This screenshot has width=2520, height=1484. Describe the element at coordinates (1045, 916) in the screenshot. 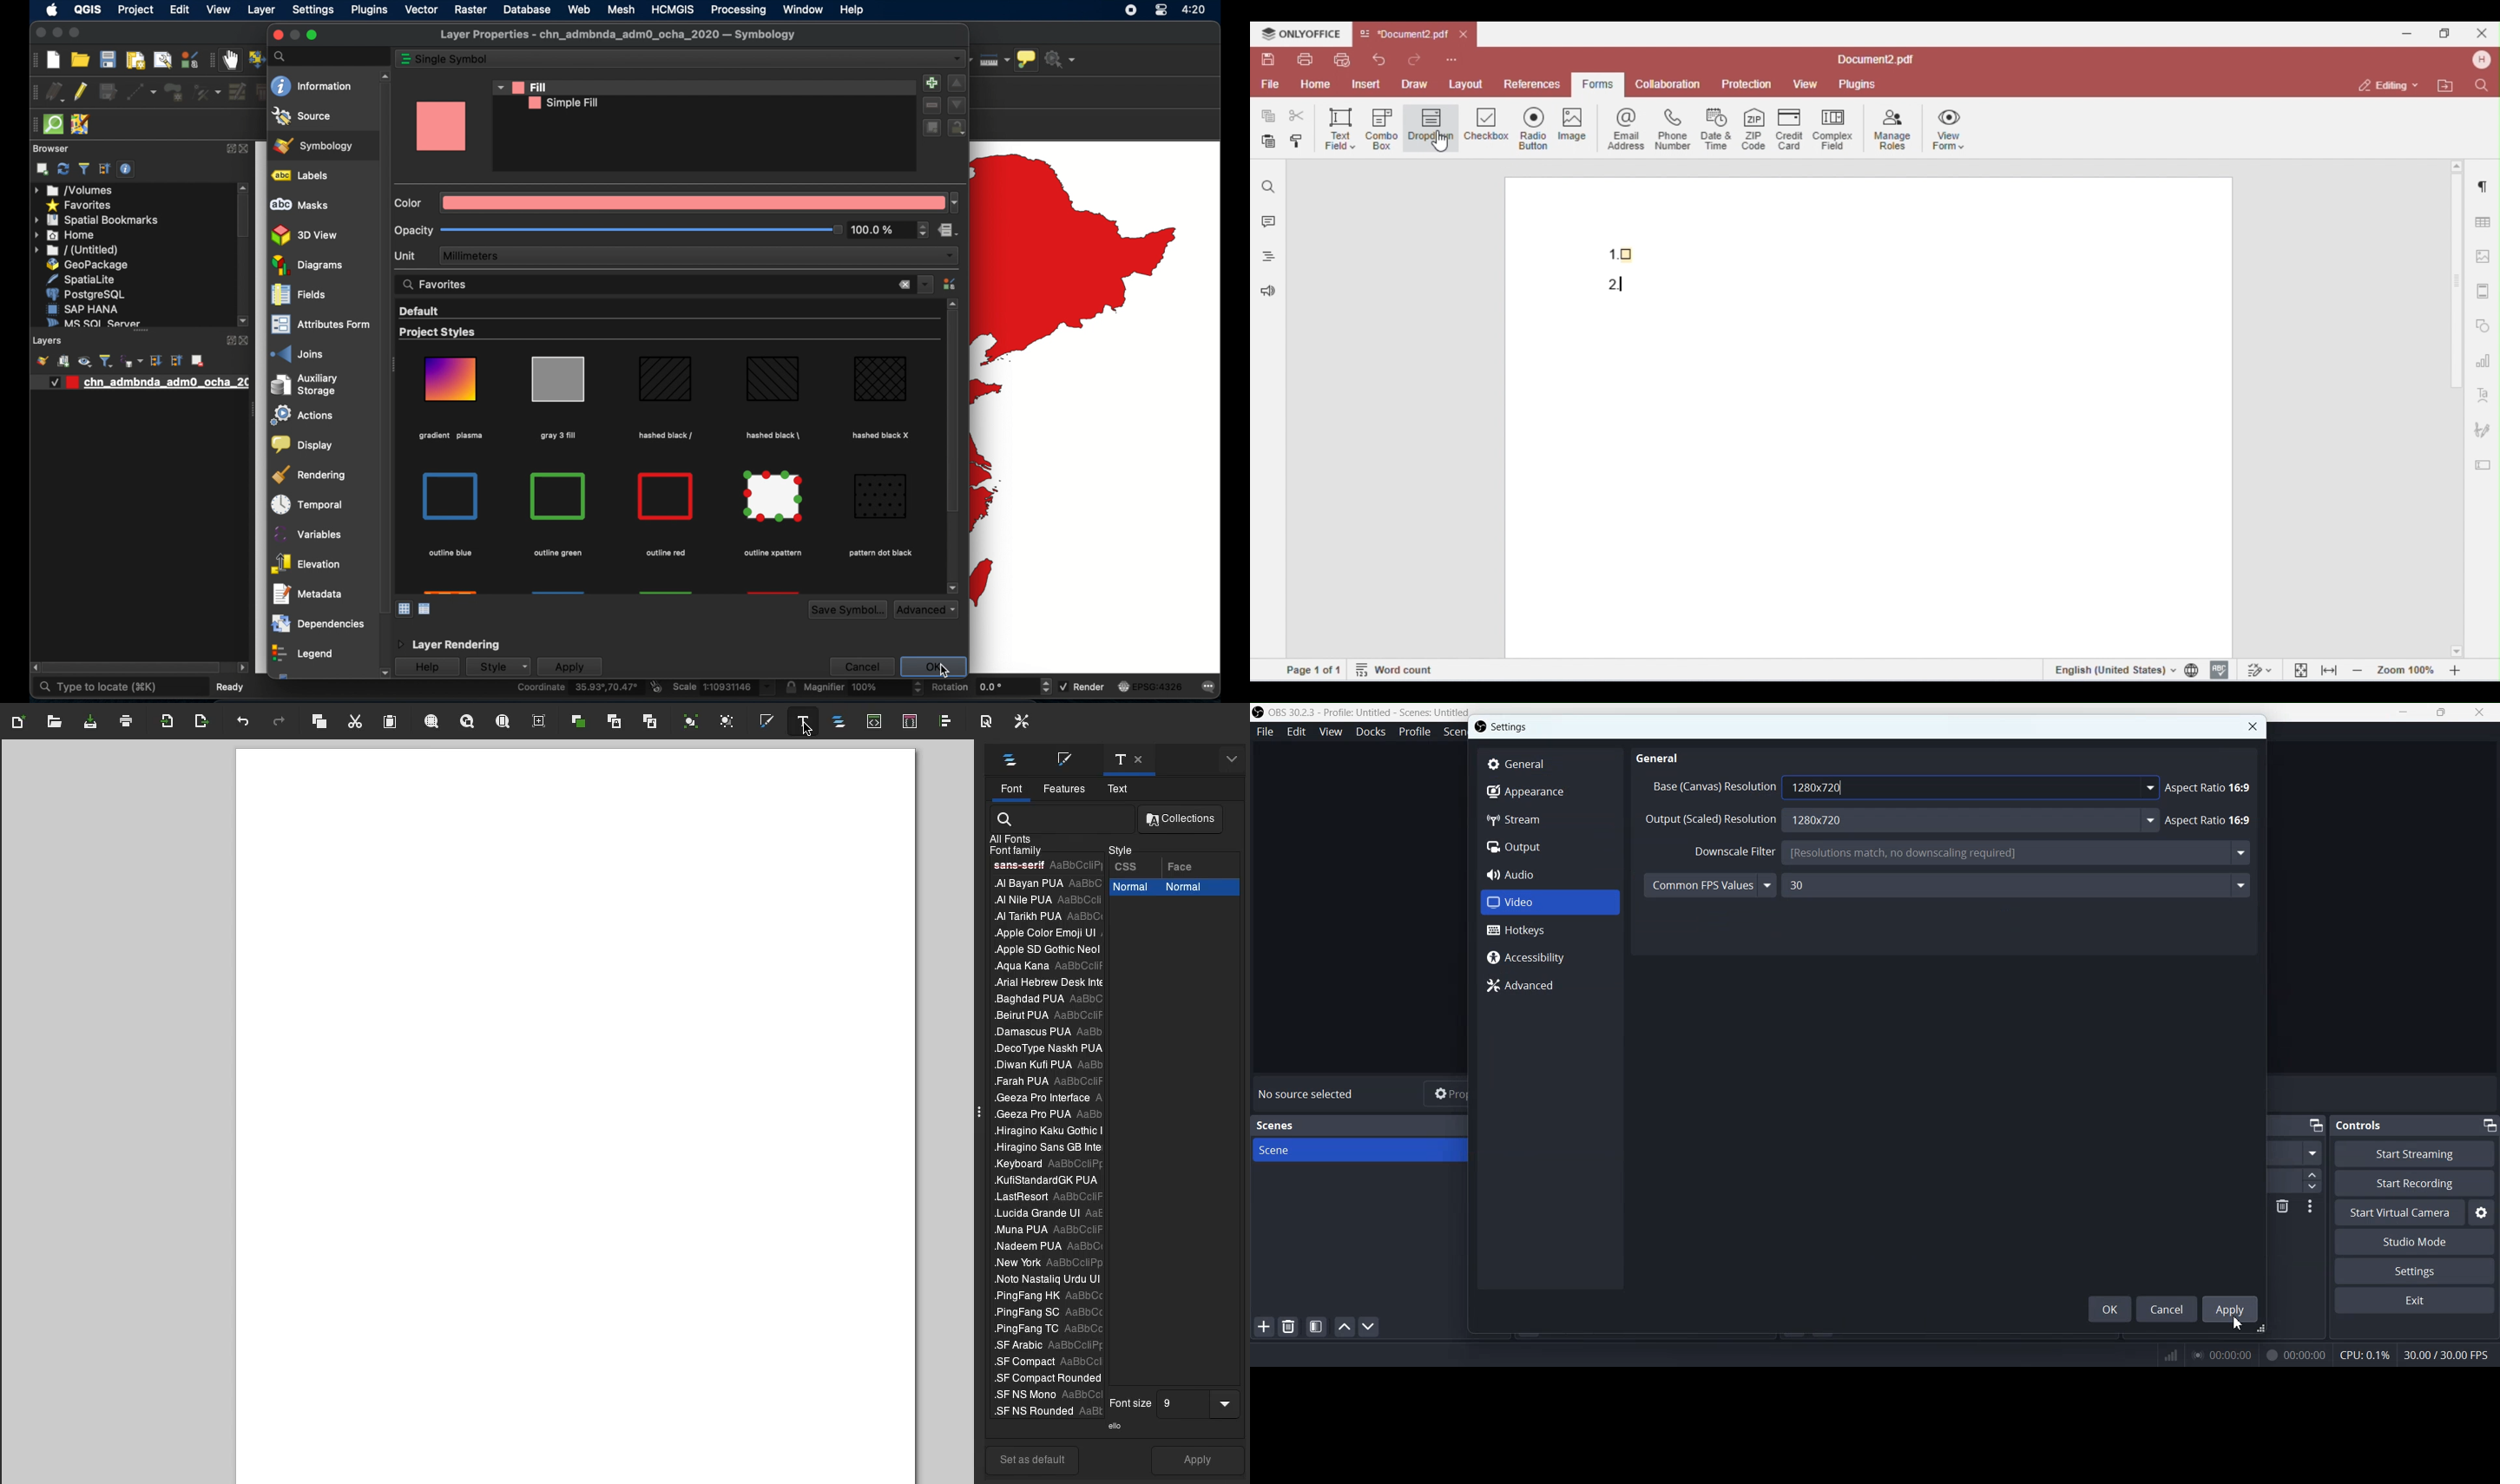

I see `,Al Tarikh PUA` at that location.